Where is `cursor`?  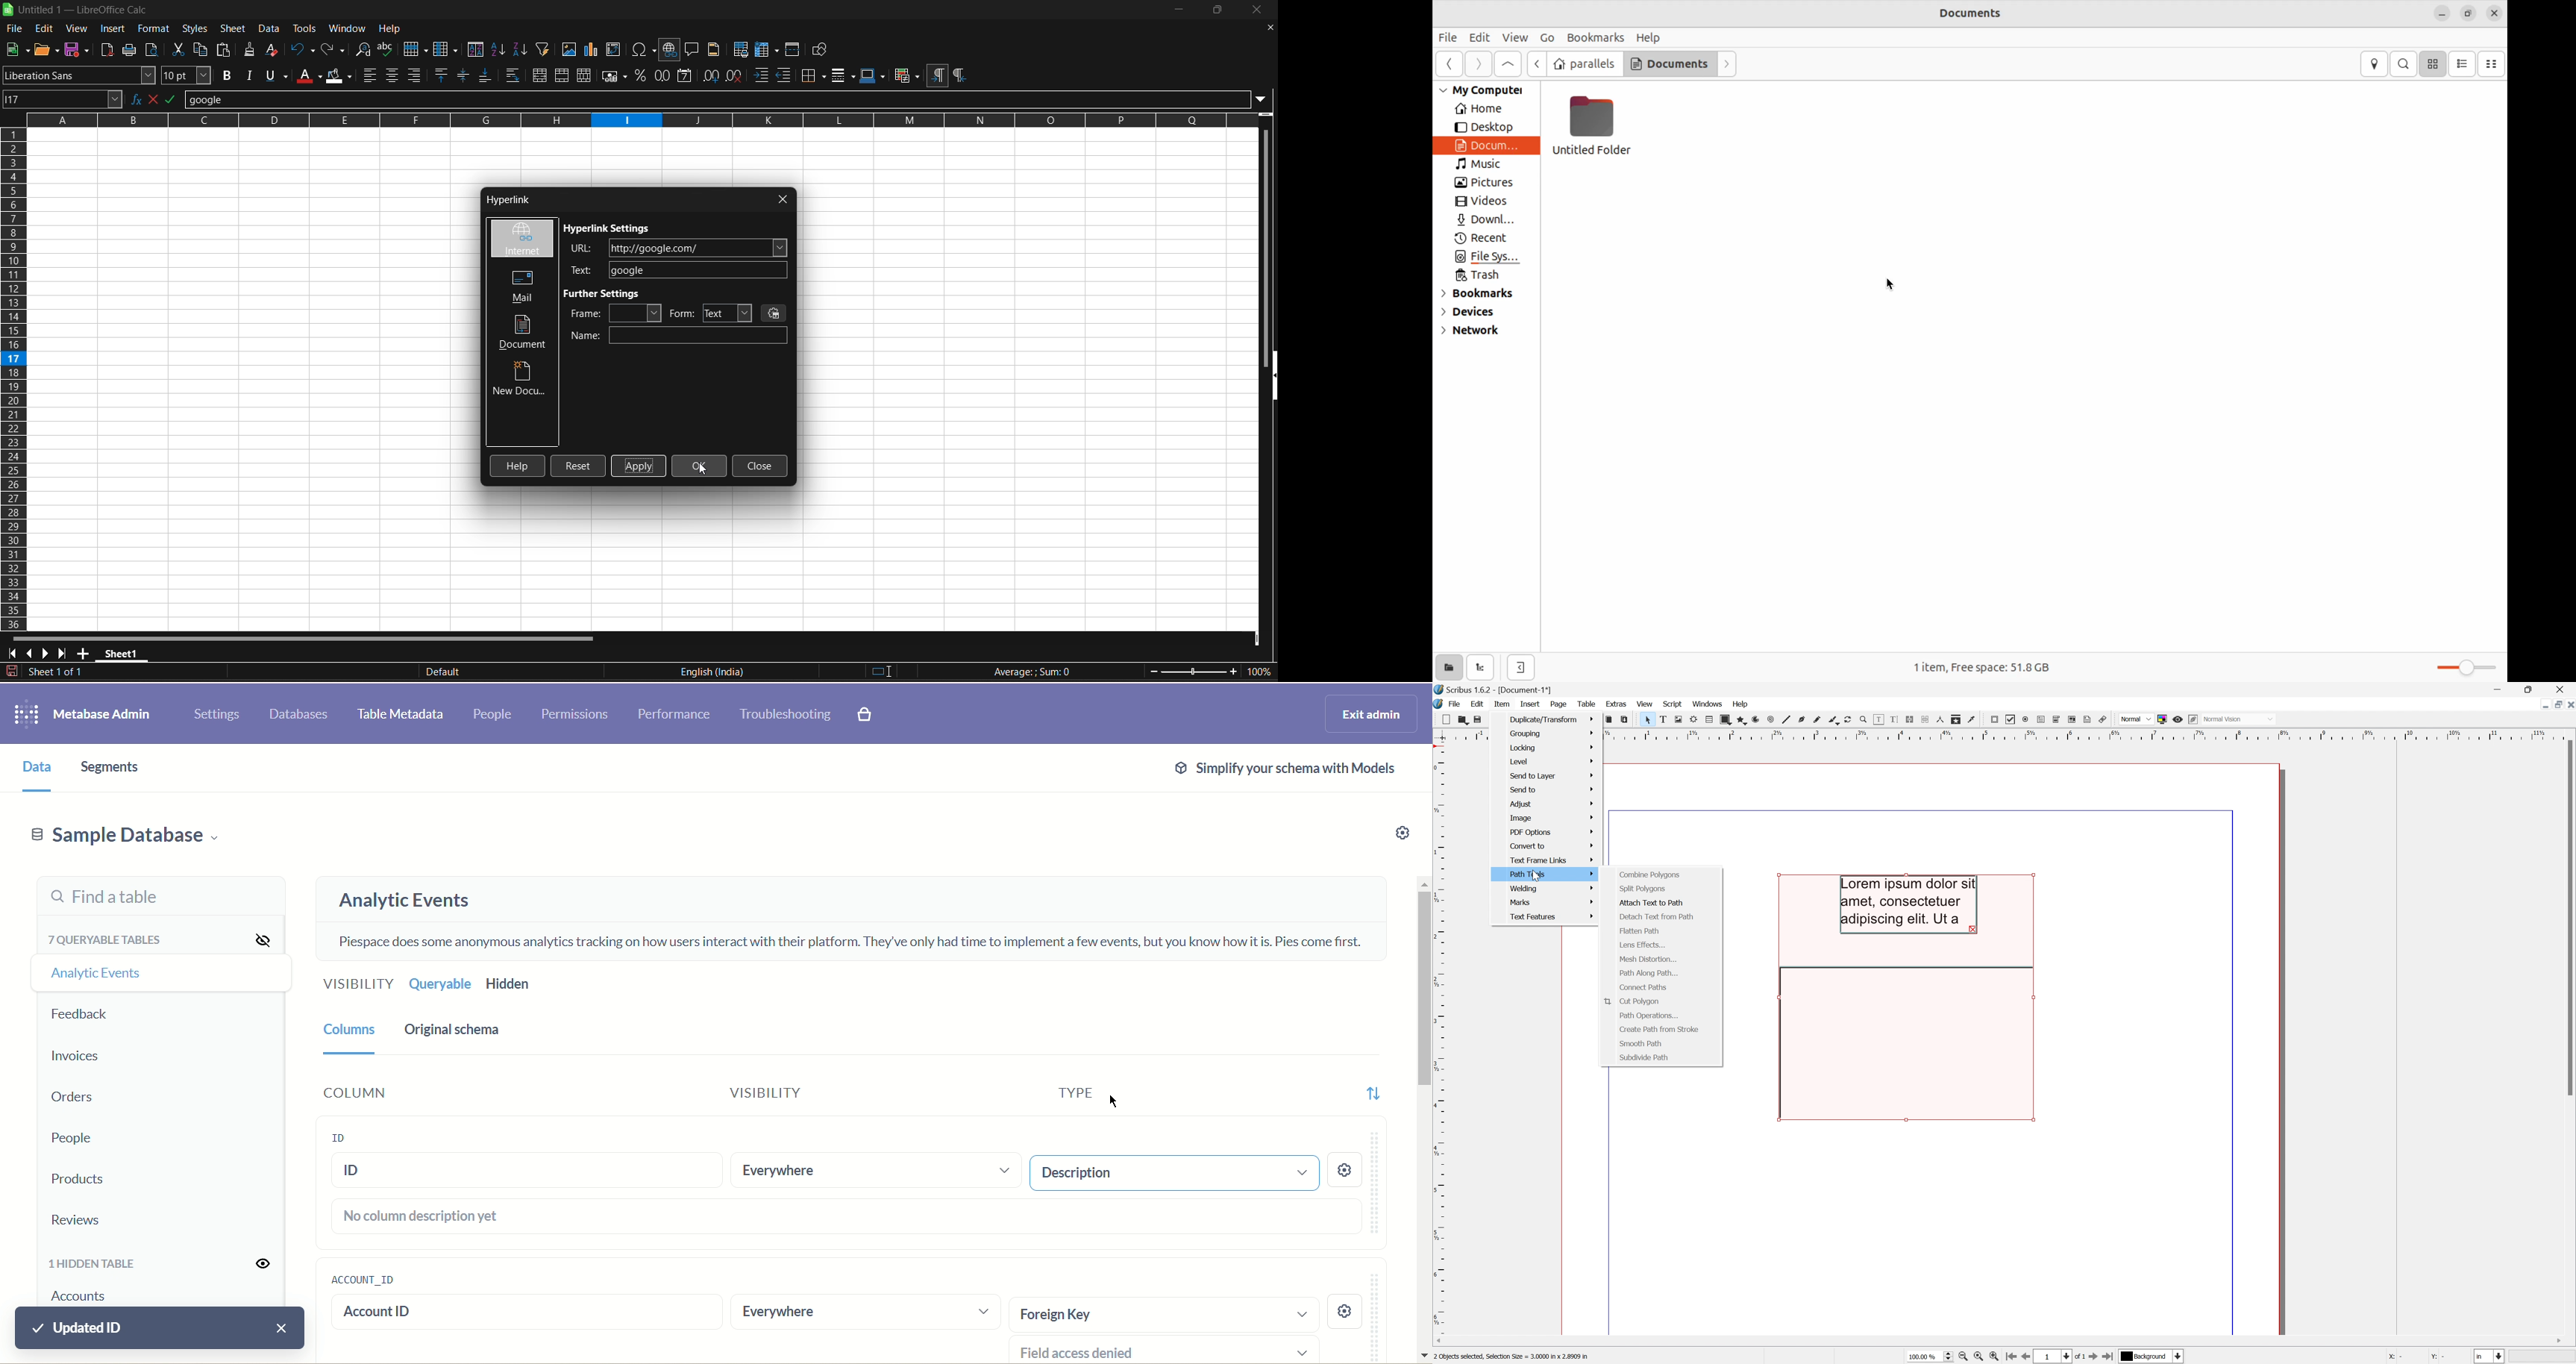
cursor is located at coordinates (1536, 878).